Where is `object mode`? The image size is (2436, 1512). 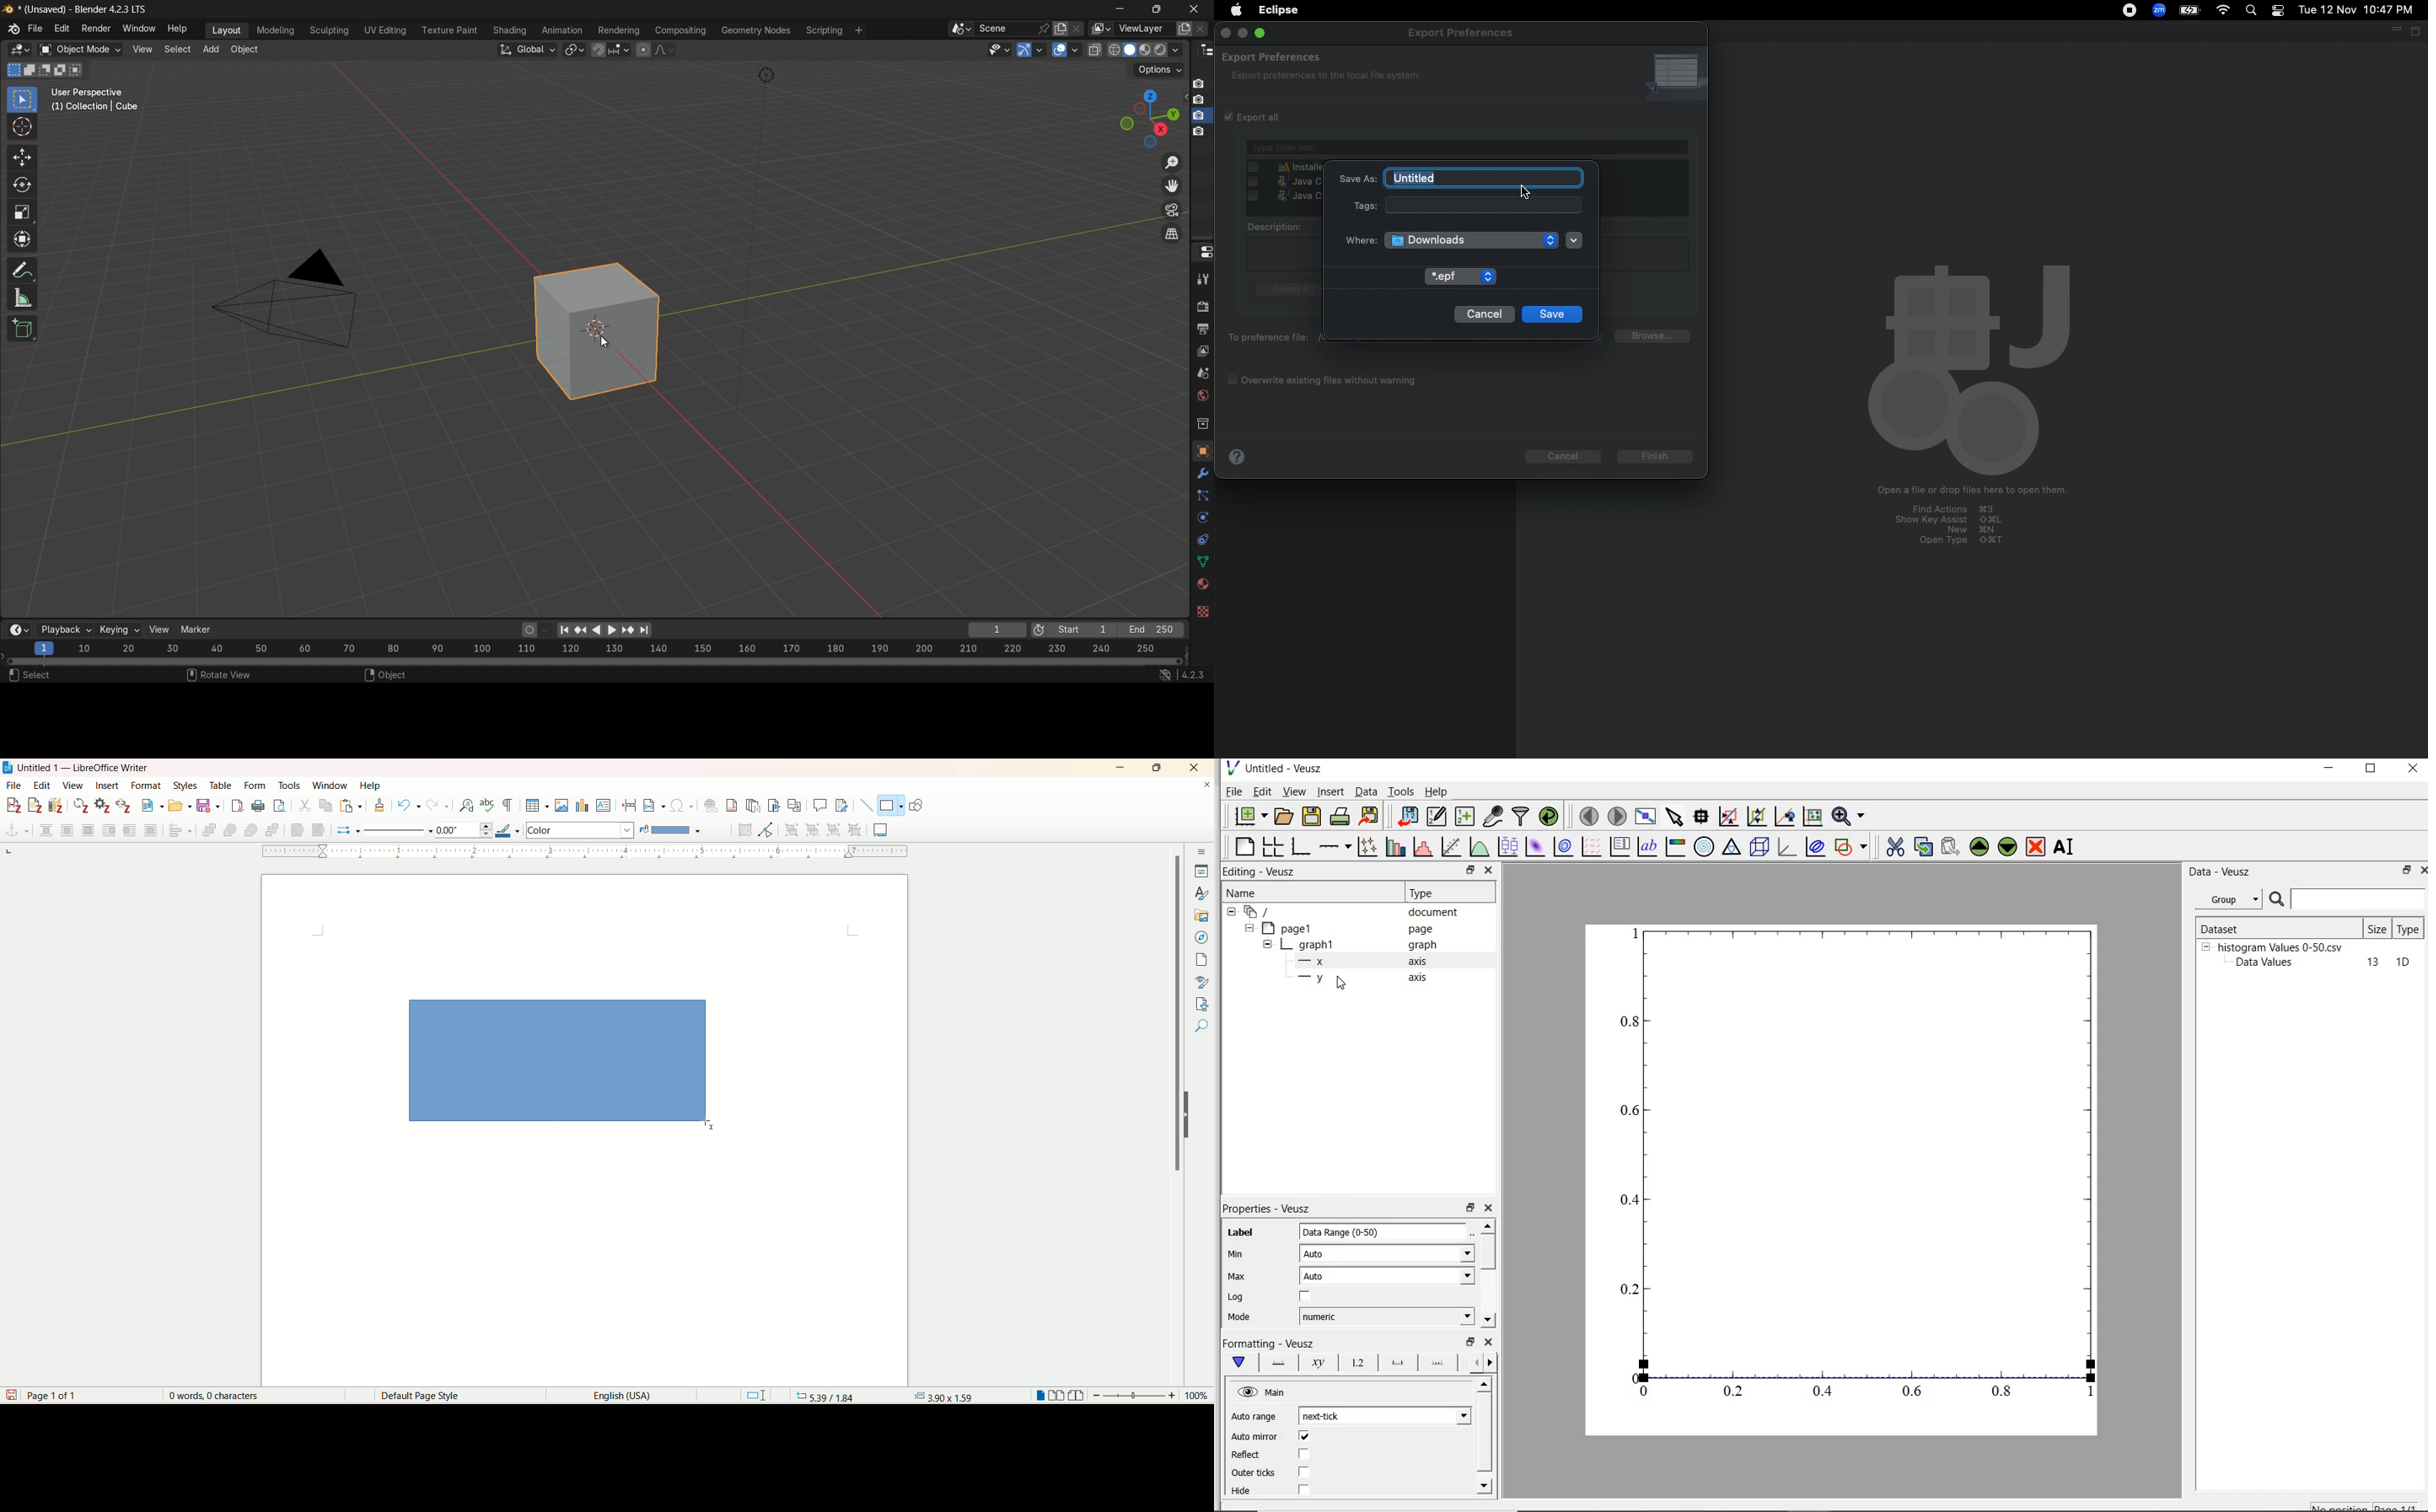
object mode is located at coordinates (80, 49).